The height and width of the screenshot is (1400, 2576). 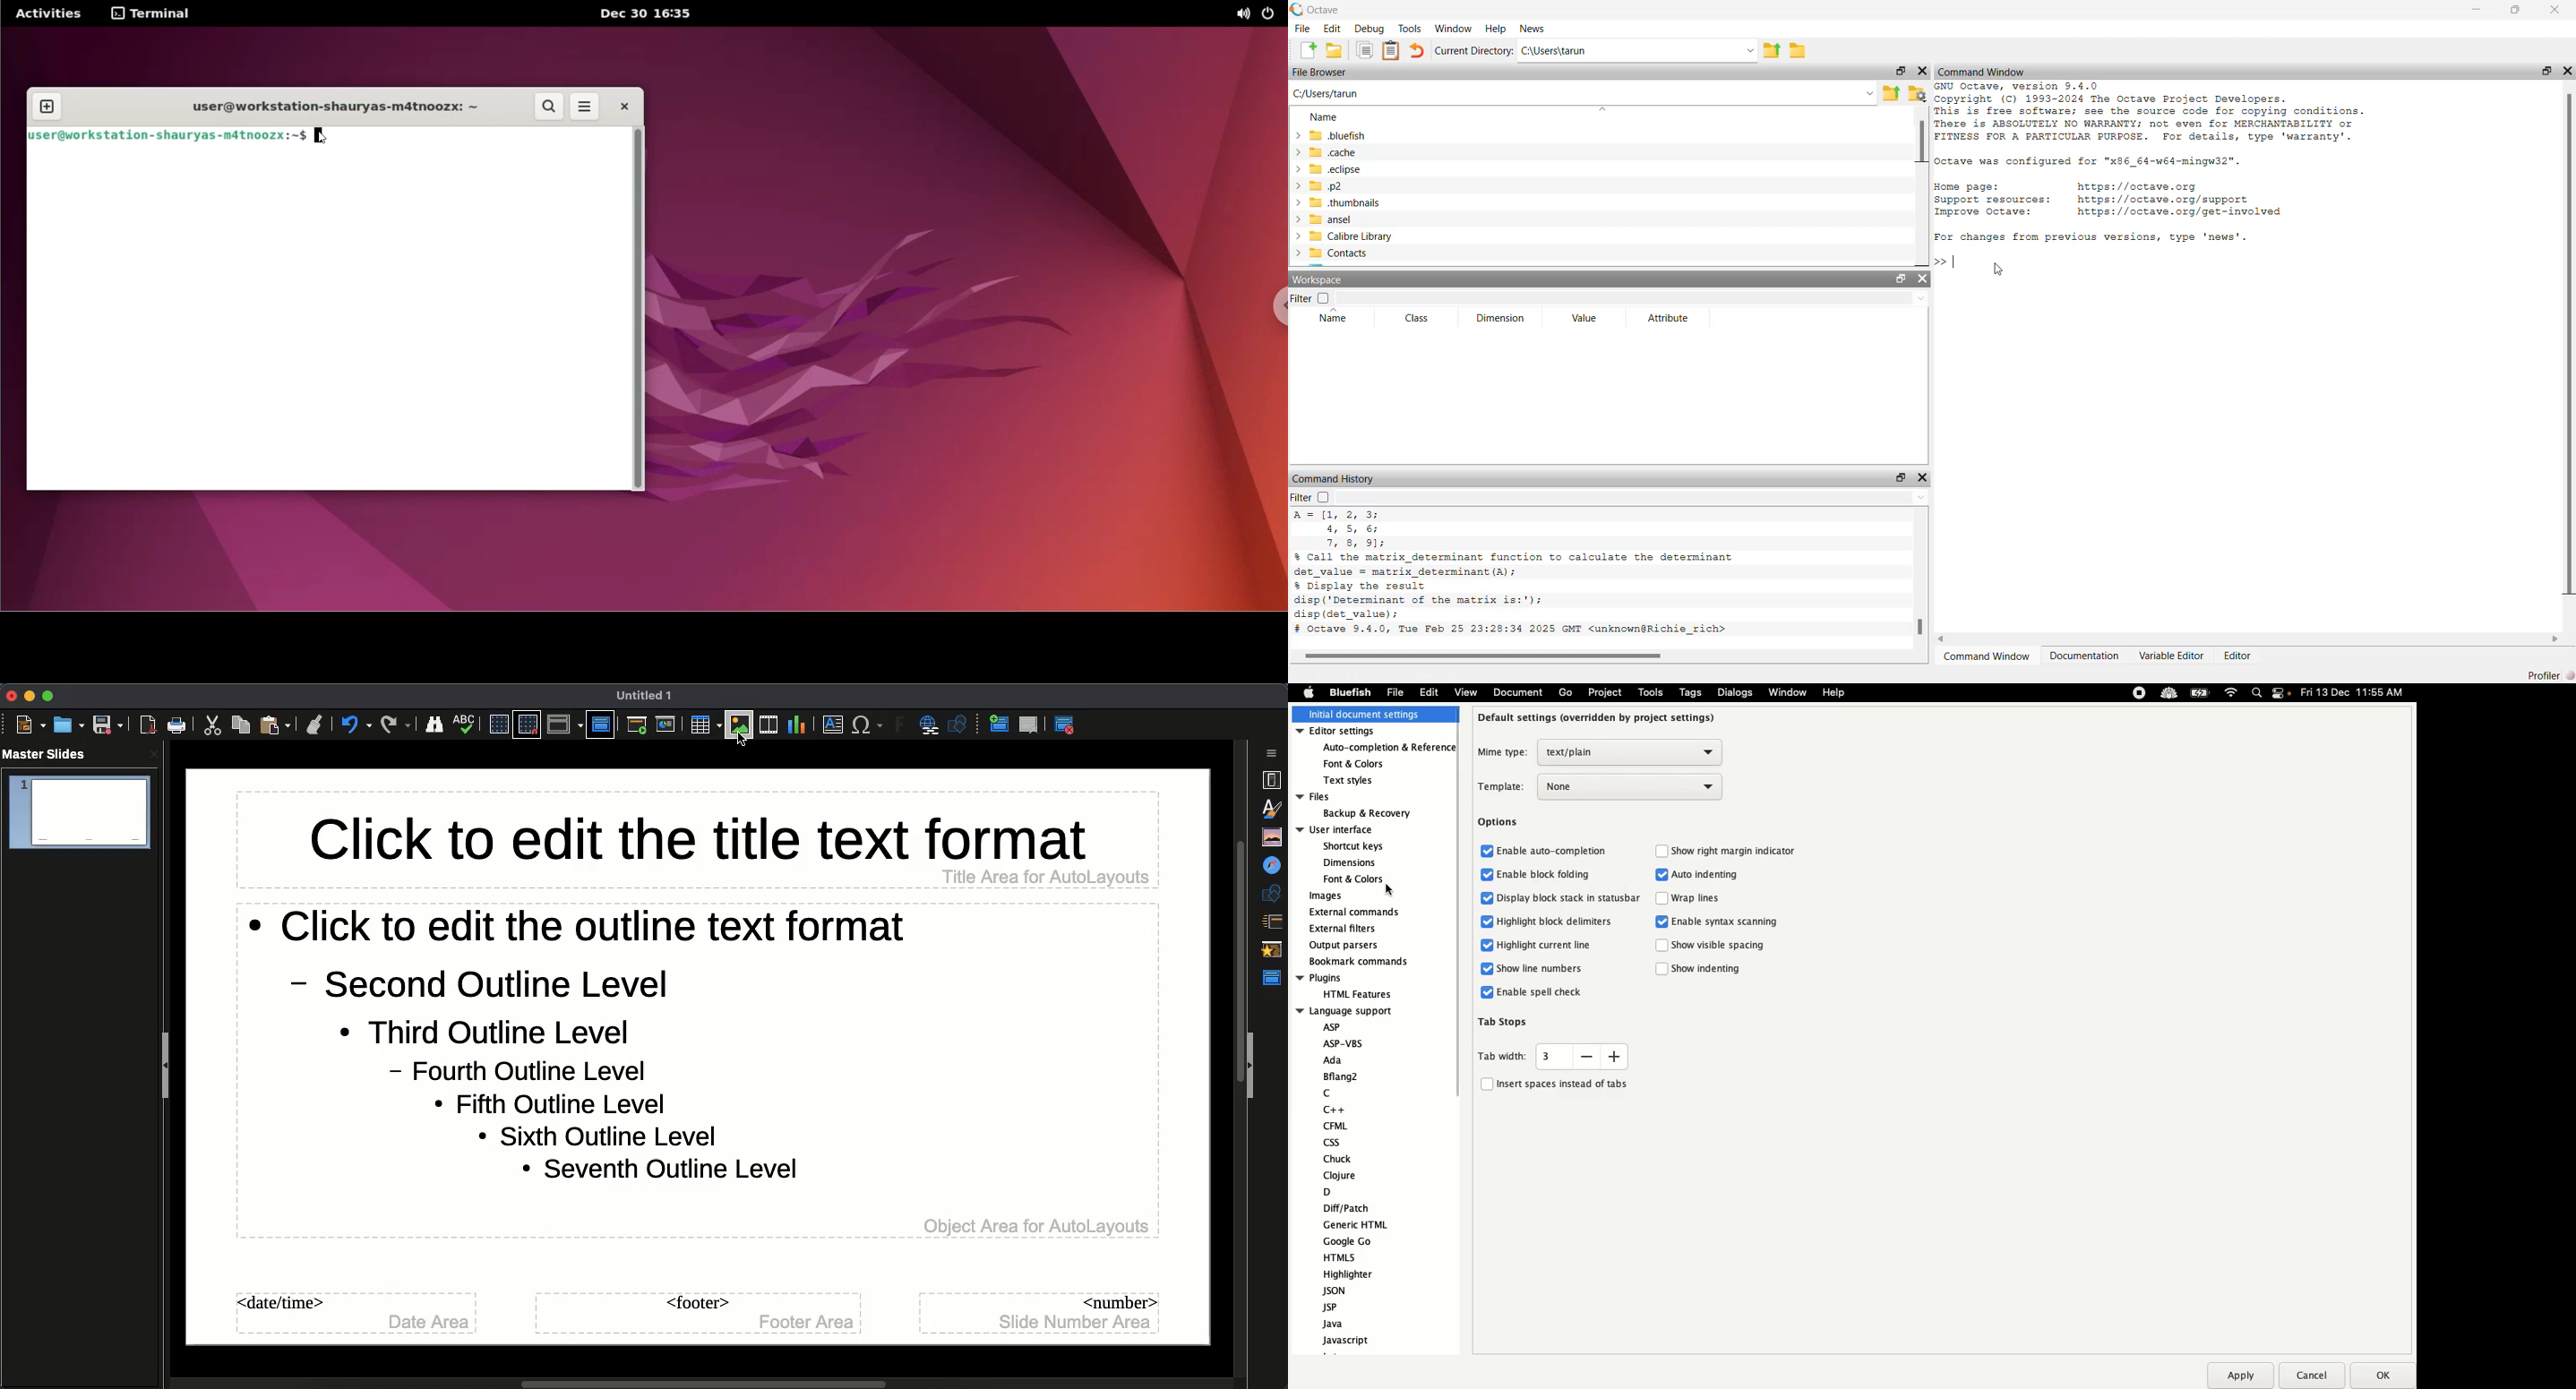 I want to click on Scroll , so click(x=1453, y=945).